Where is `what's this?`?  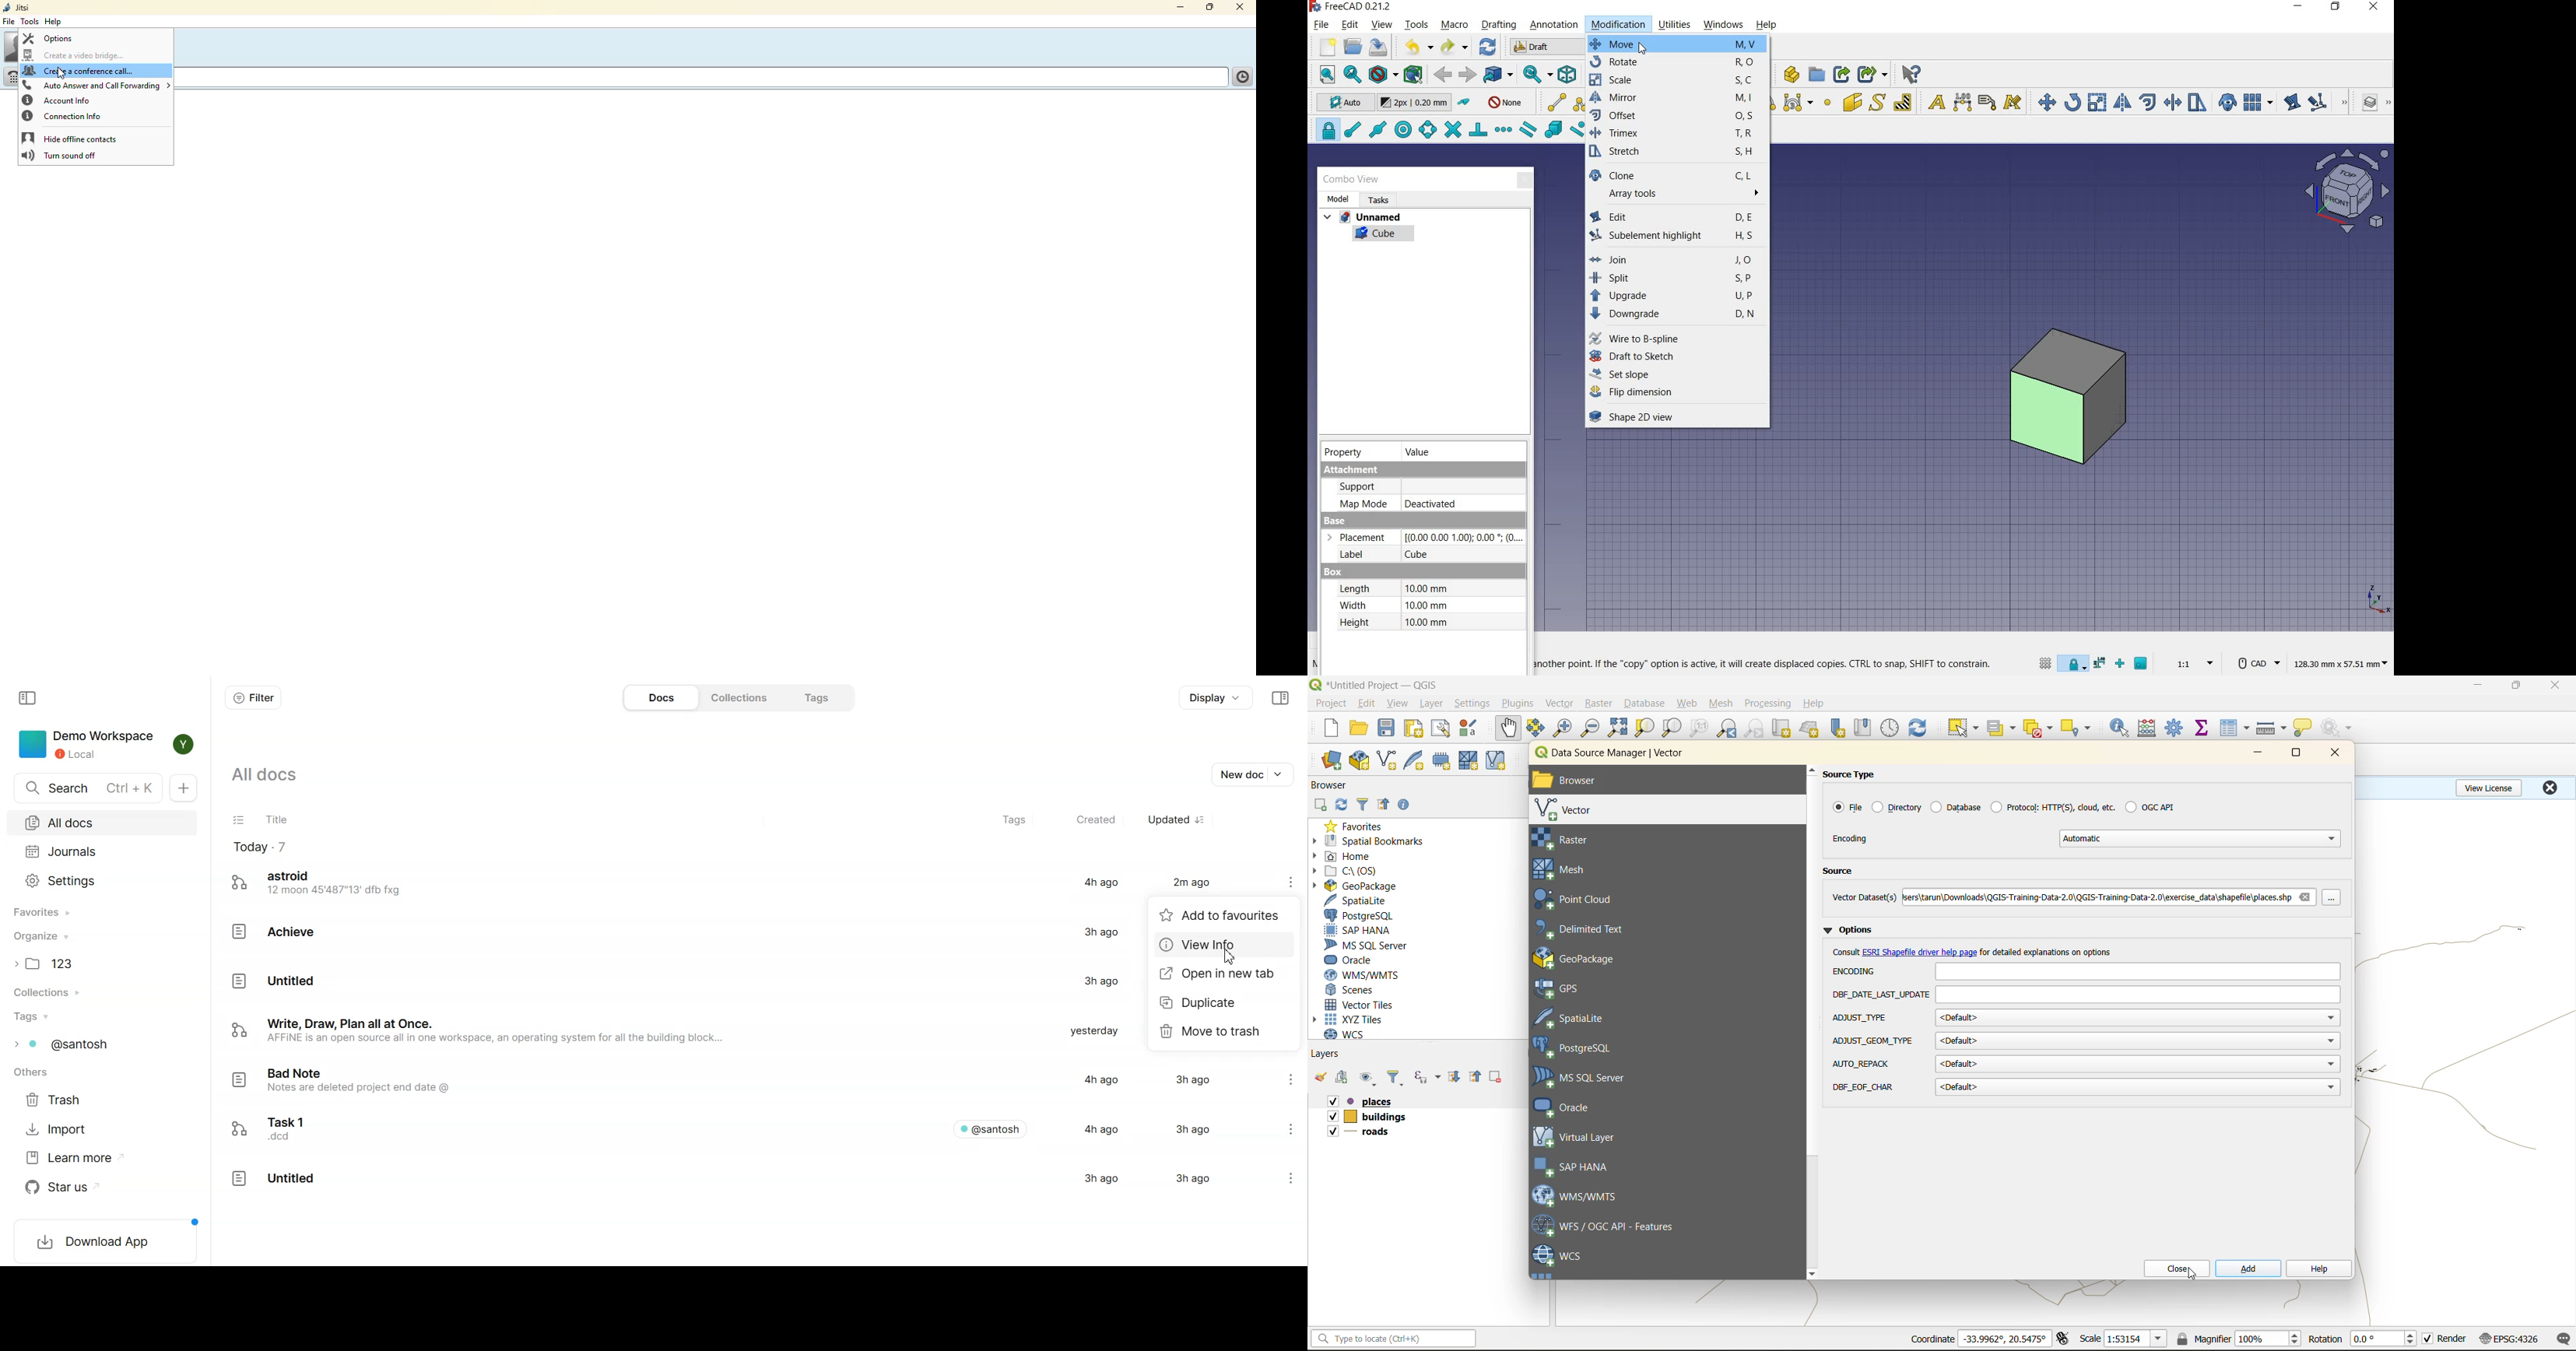
what's this? is located at coordinates (1910, 74).